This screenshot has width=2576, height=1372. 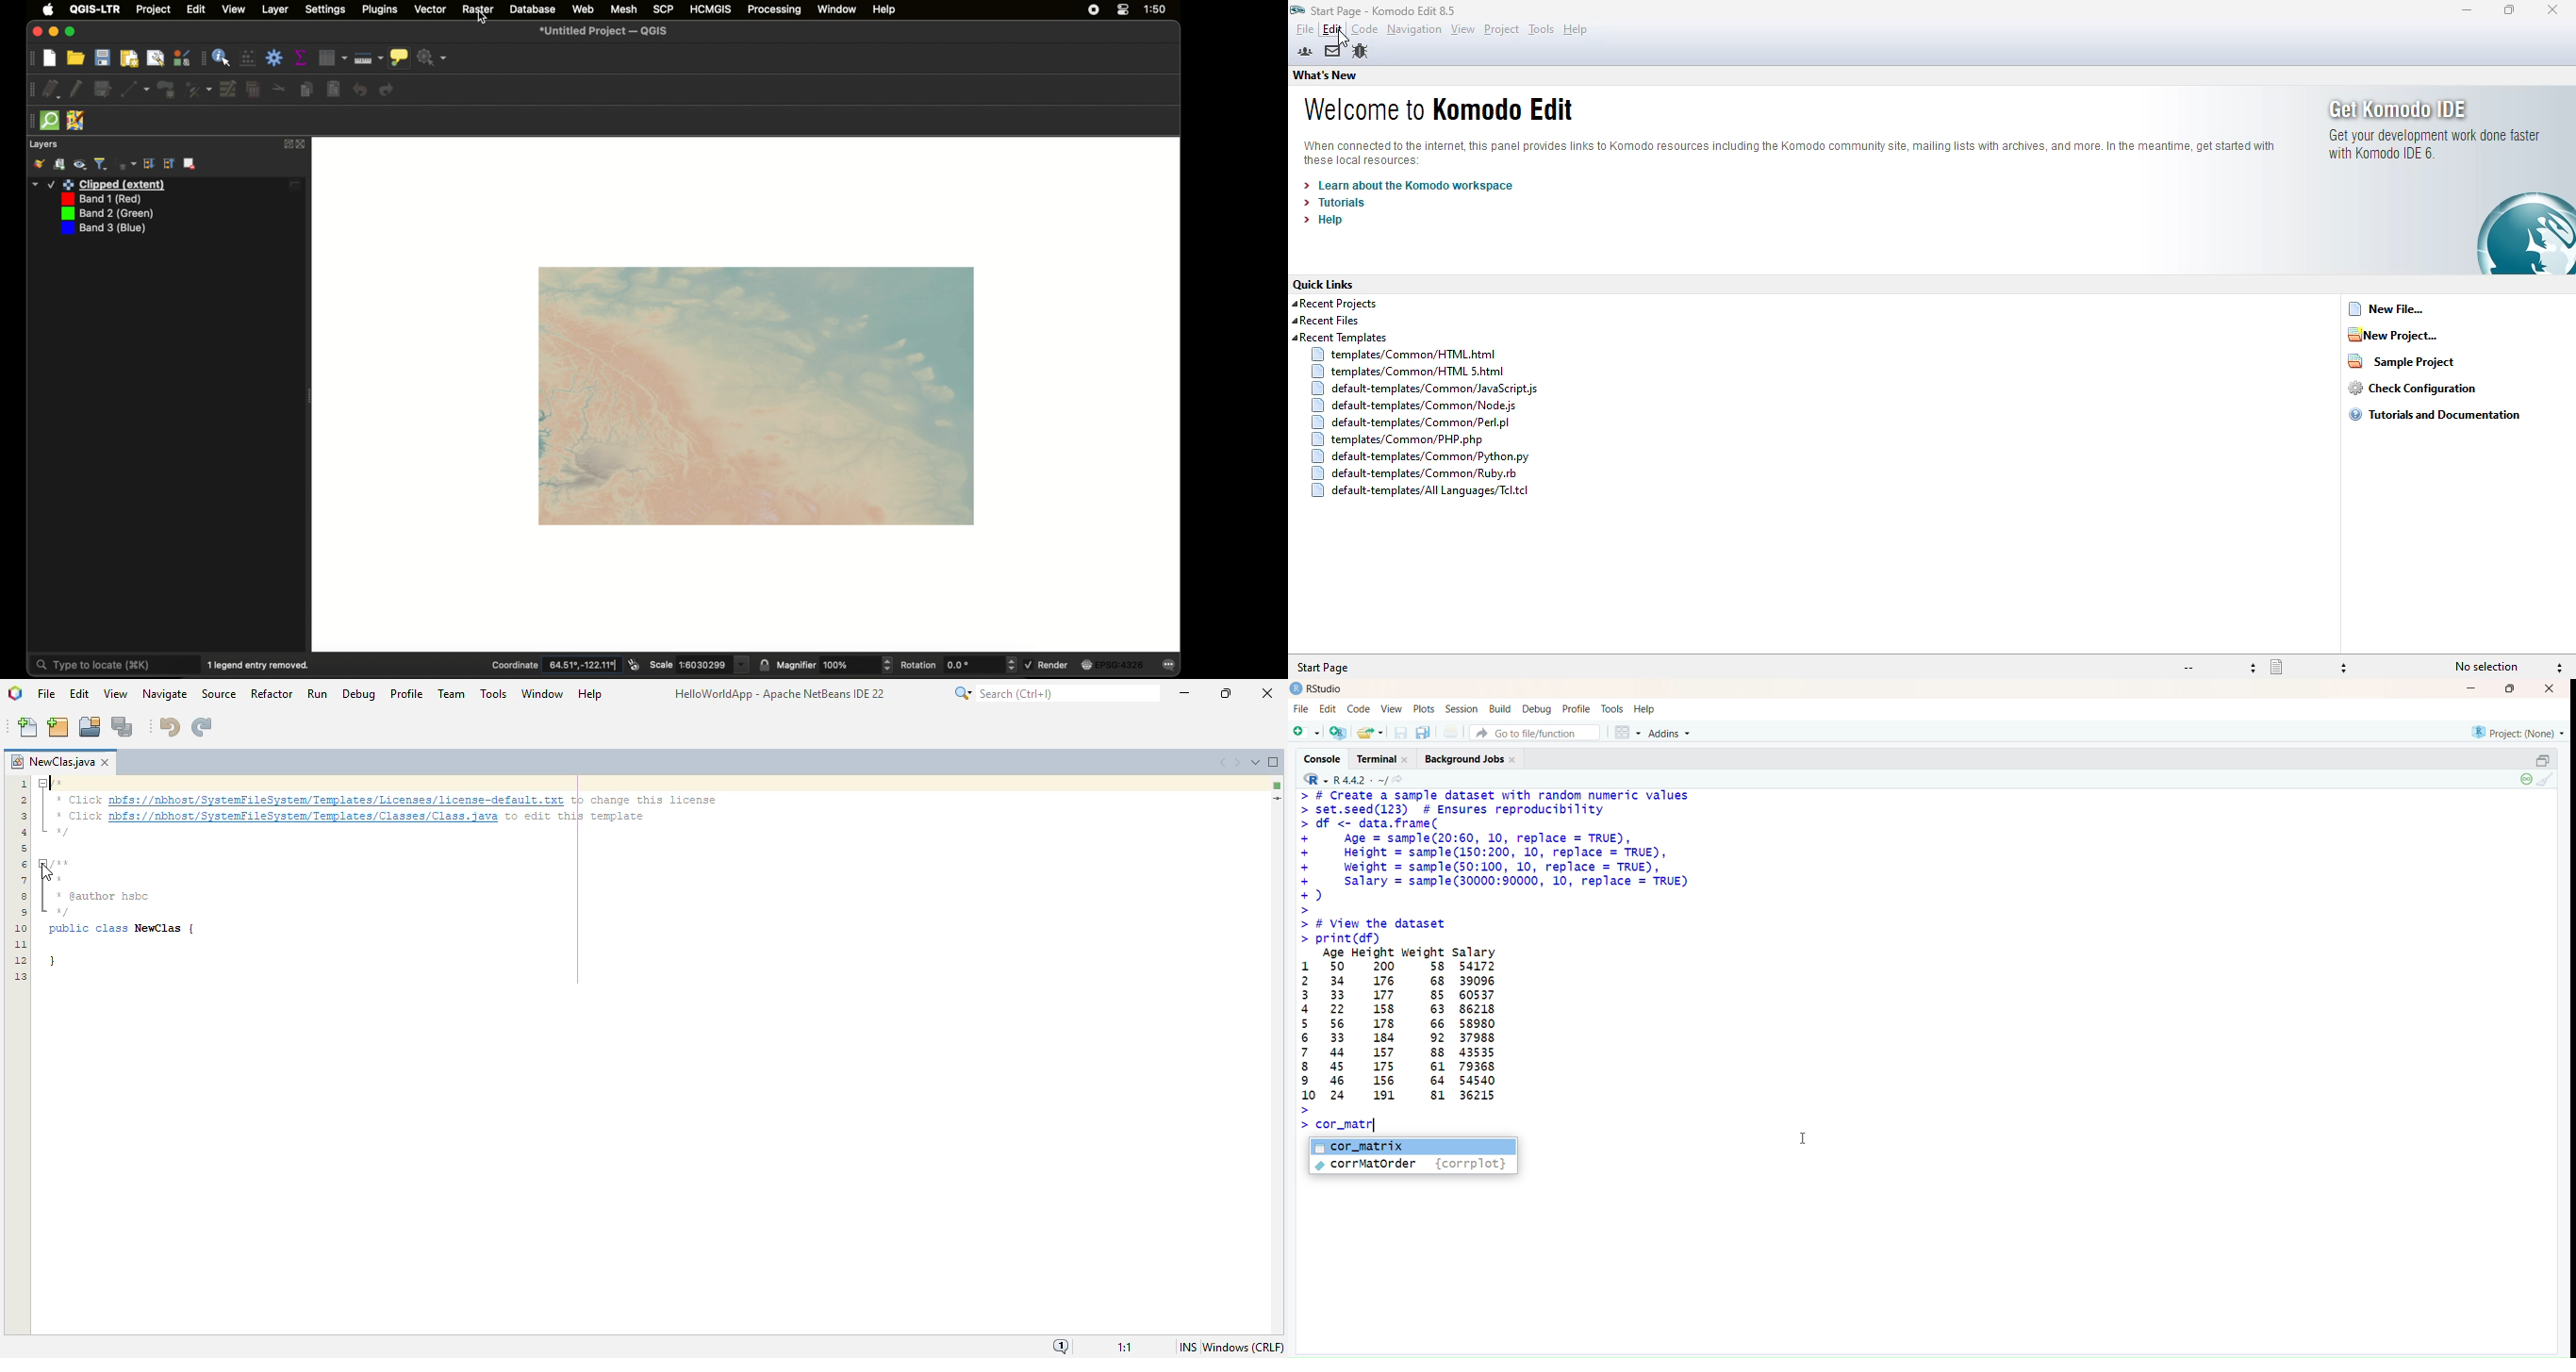 What do you see at coordinates (1534, 733) in the screenshot?
I see `Go to file/function` at bounding box center [1534, 733].